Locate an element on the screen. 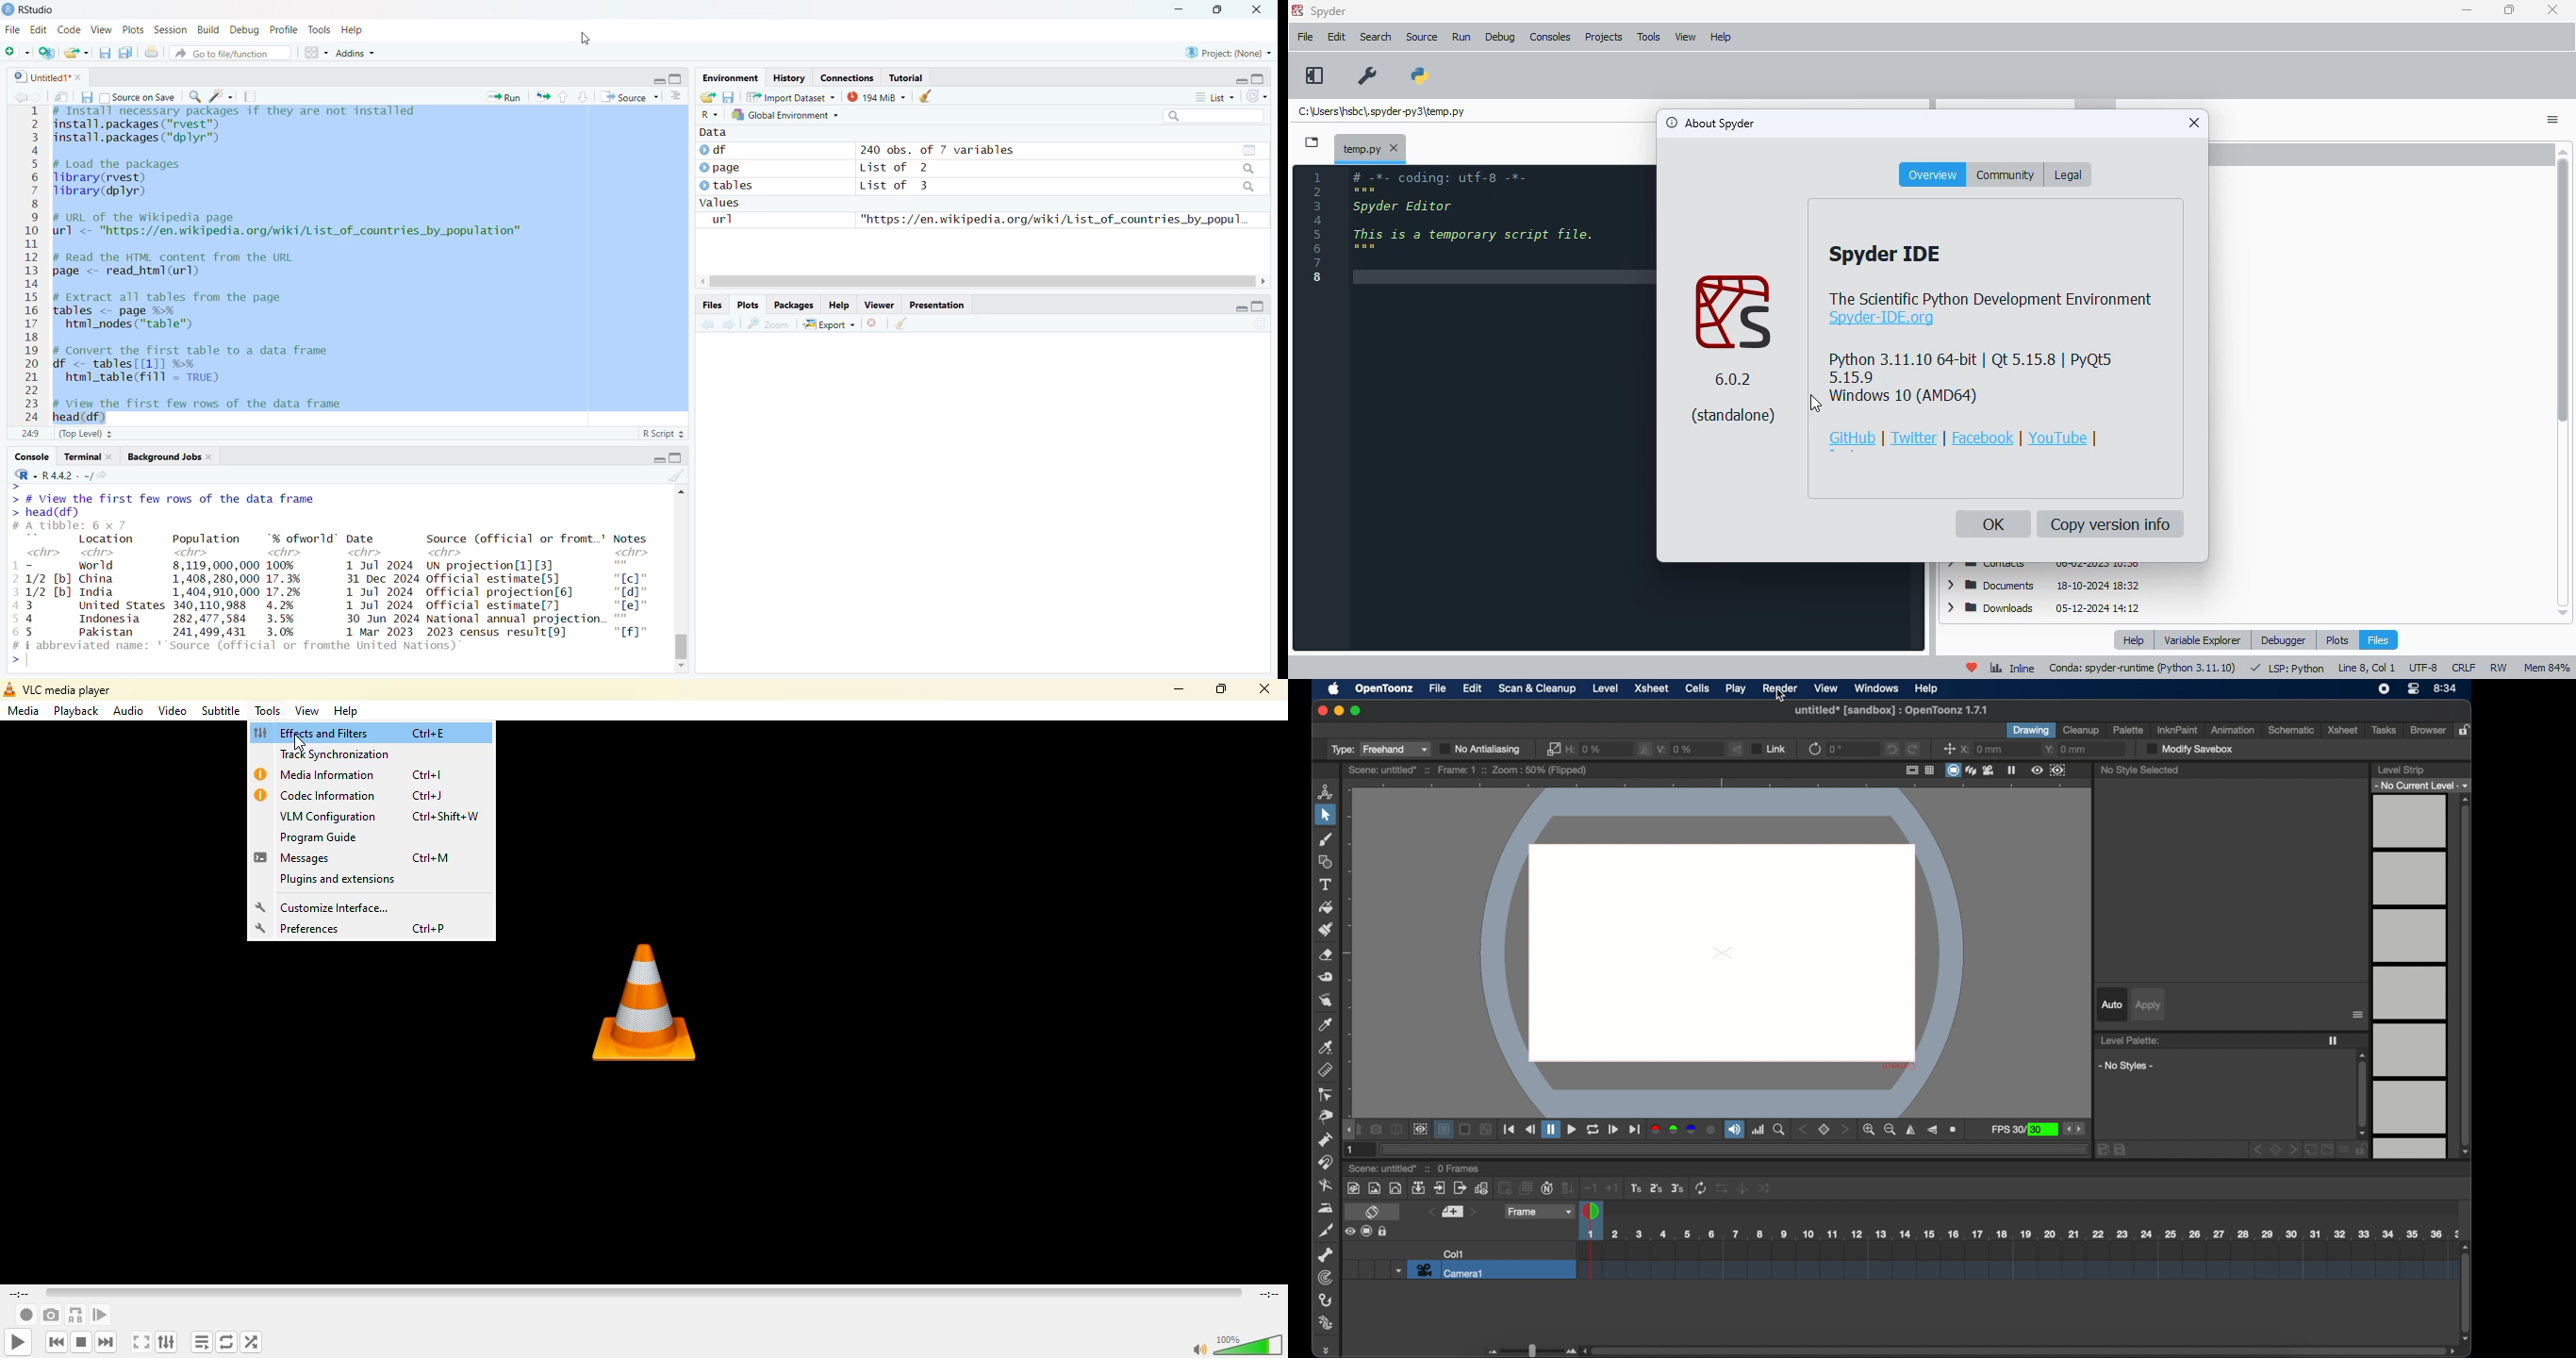 The image size is (2576, 1372). UTF-8 is located at coordinates (2422, 667).